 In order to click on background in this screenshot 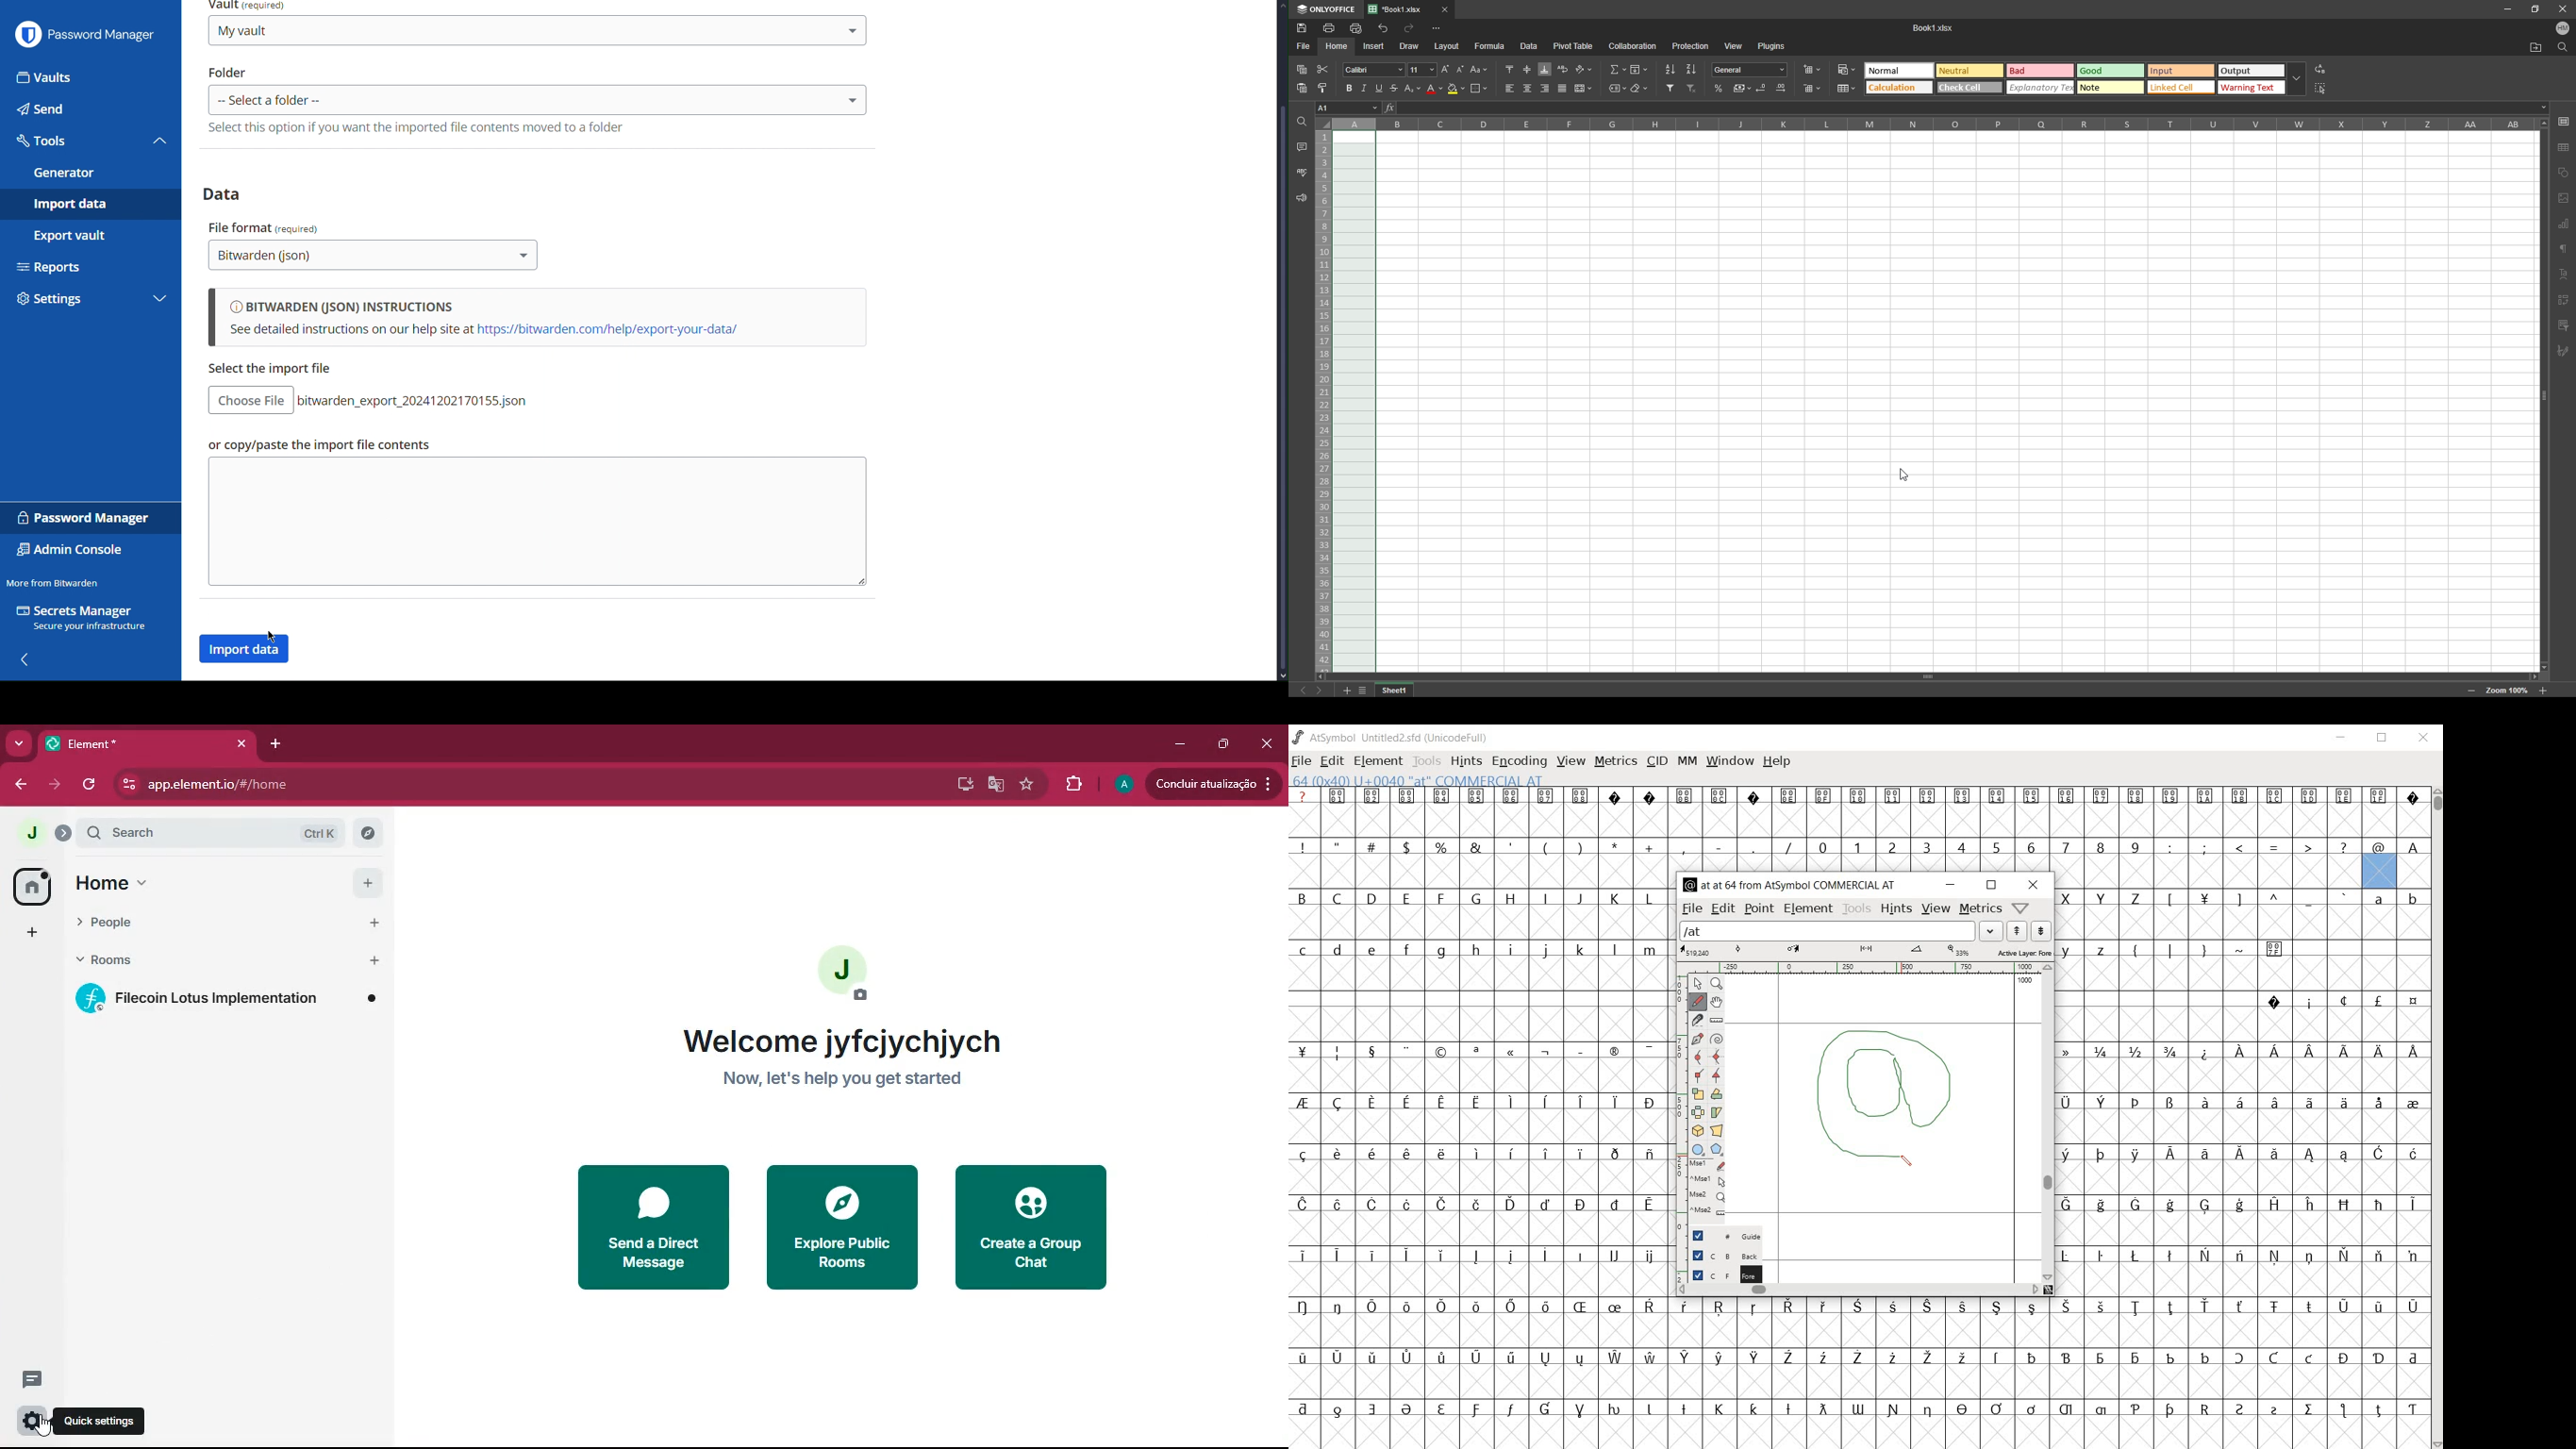, I will do `click(1739, 1255)`.